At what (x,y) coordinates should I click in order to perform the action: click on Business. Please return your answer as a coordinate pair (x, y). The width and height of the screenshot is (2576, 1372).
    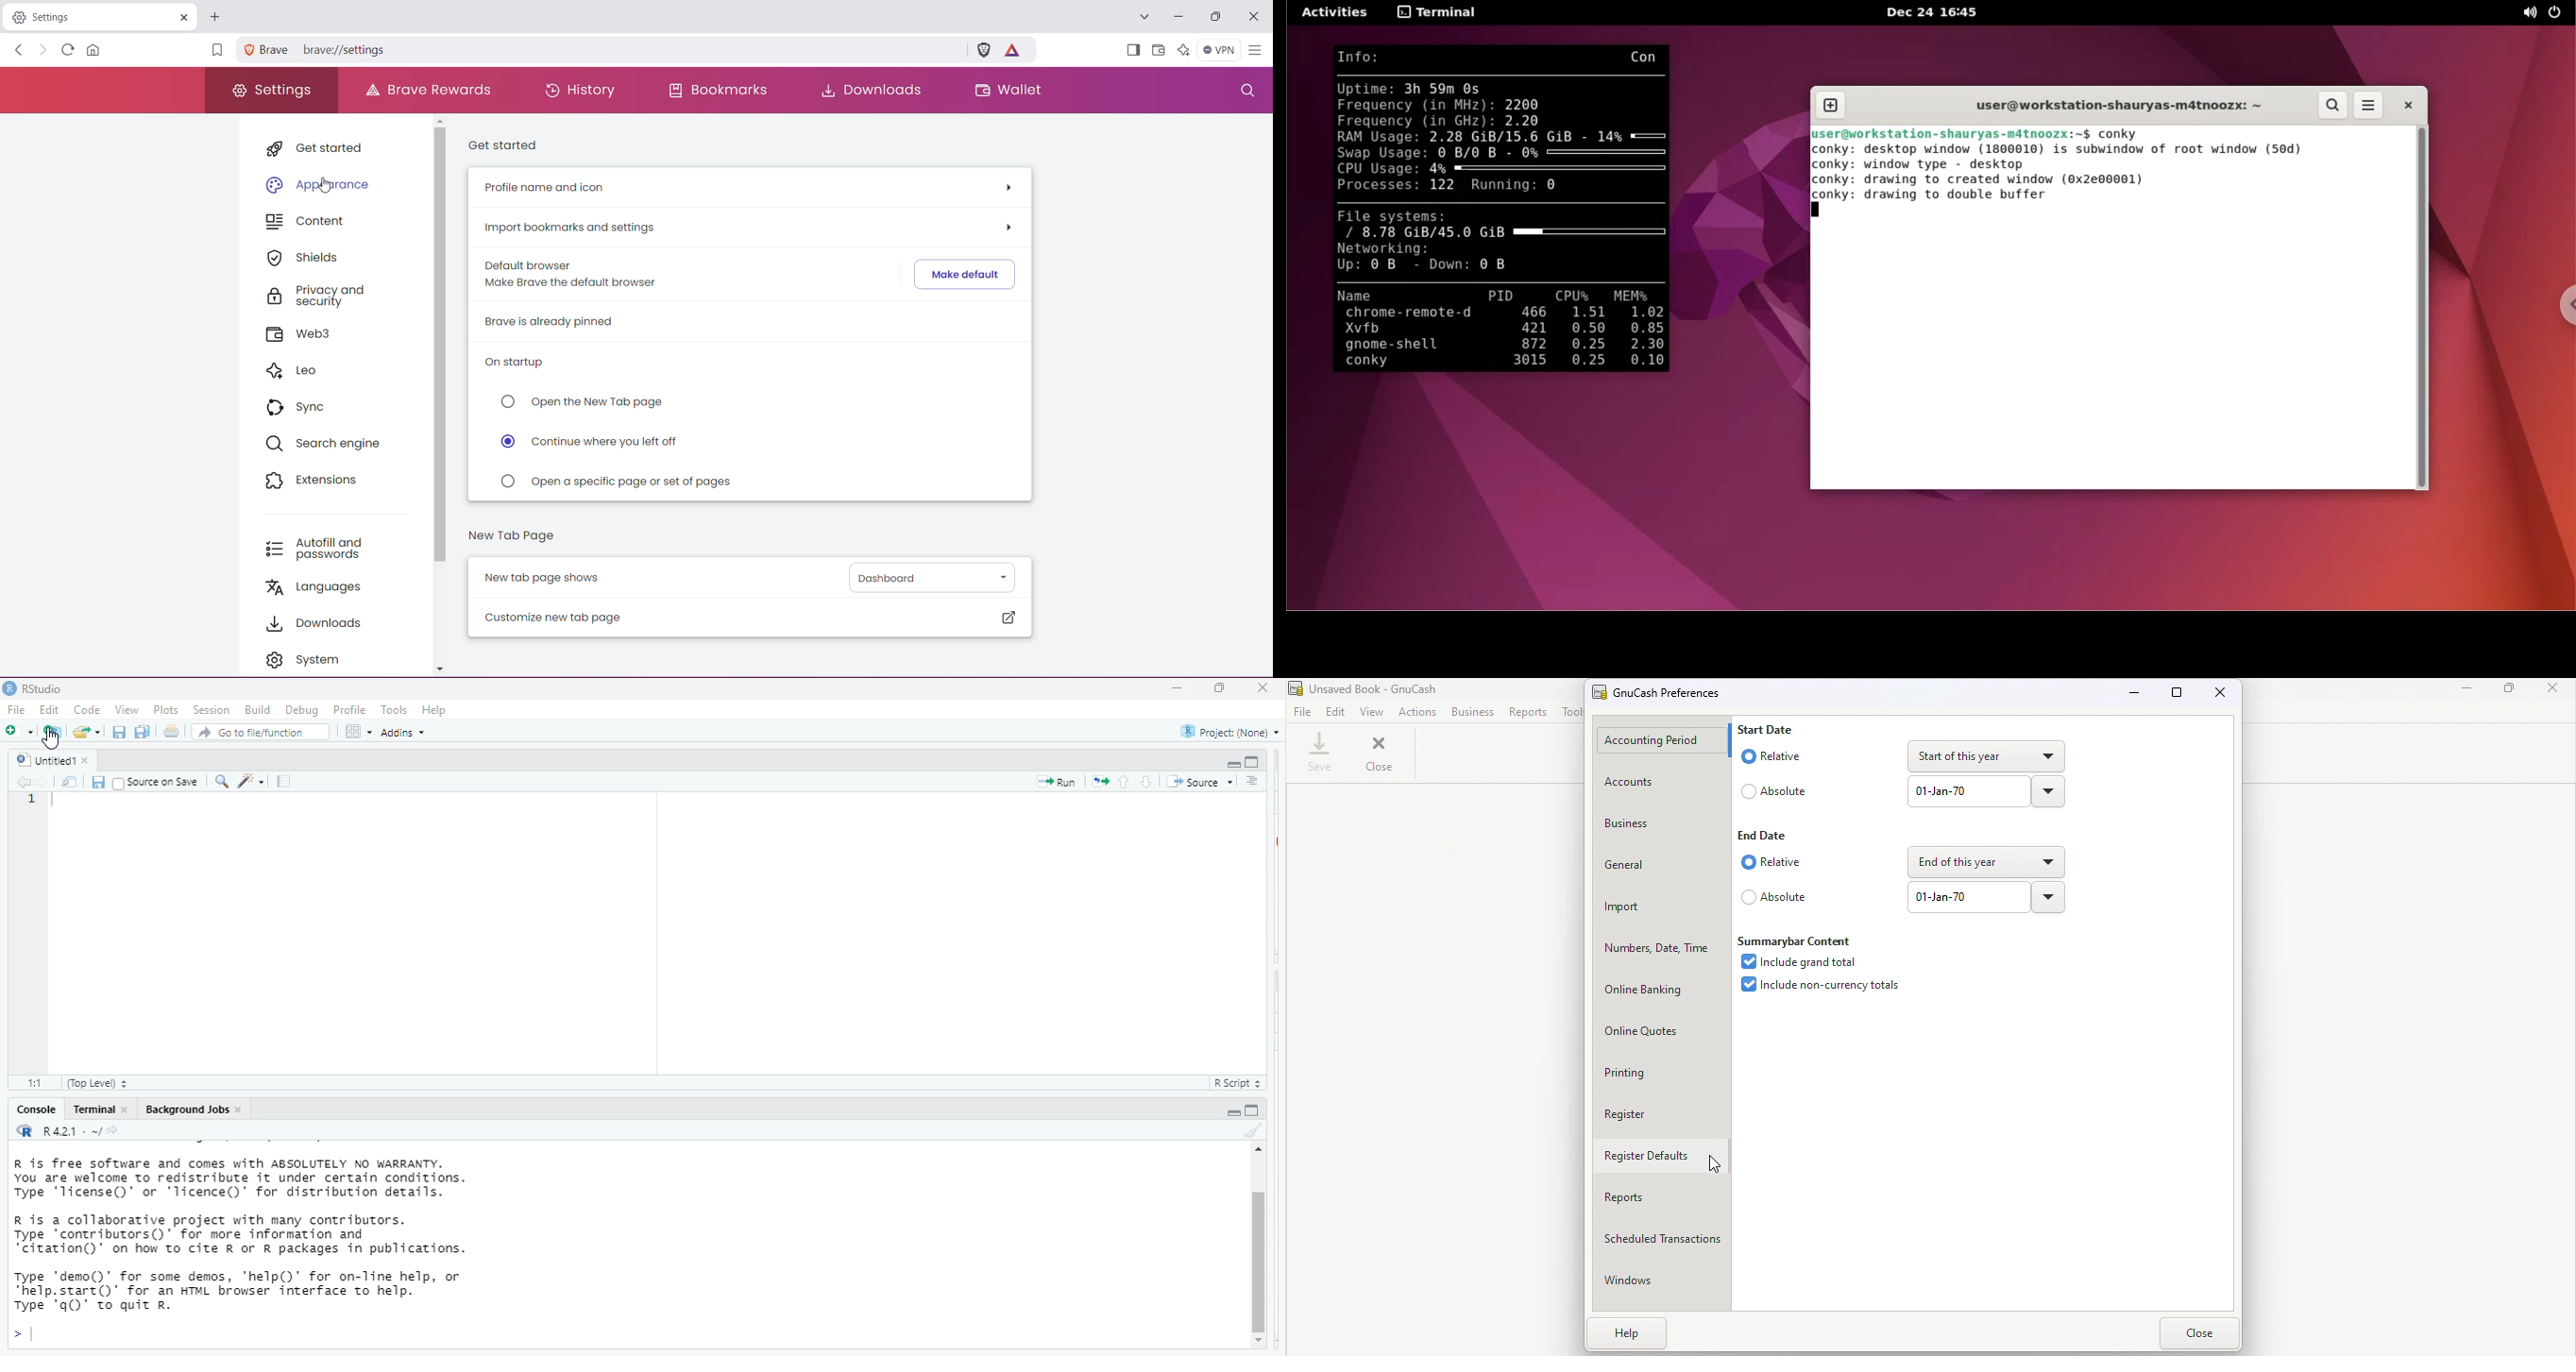
    Looking at the image, I should click on (1471, 714).